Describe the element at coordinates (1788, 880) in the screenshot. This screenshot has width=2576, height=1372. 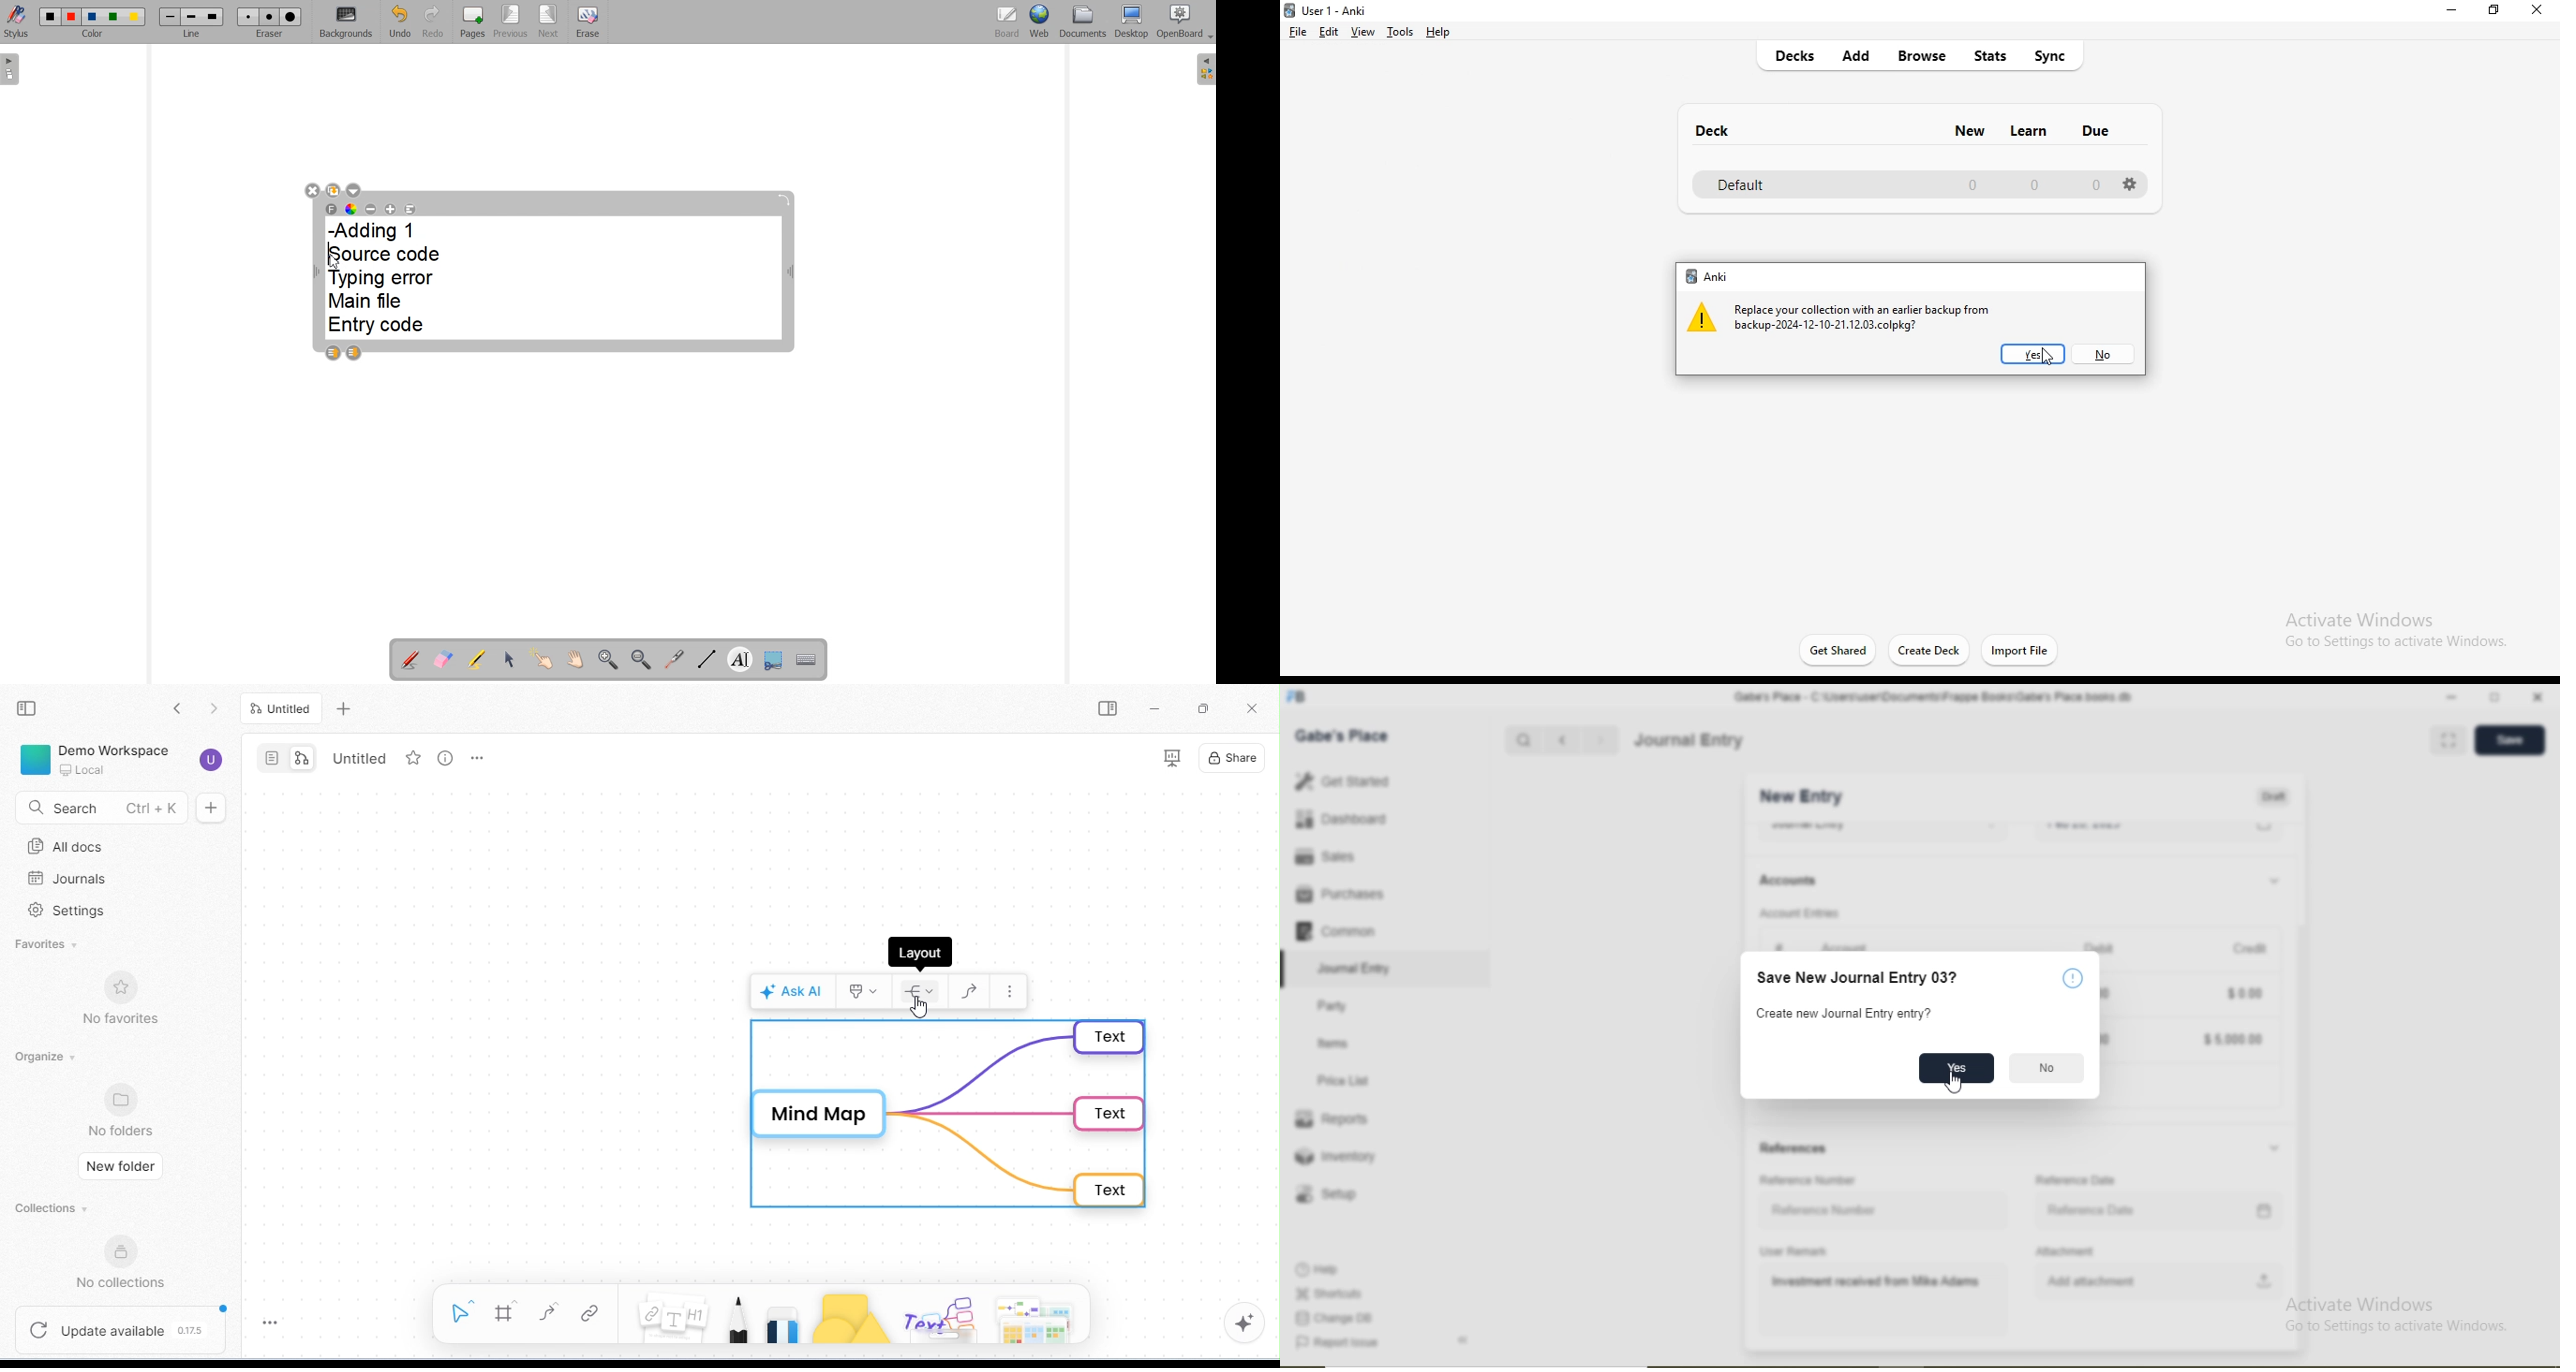
I see `Accounts` at that location.